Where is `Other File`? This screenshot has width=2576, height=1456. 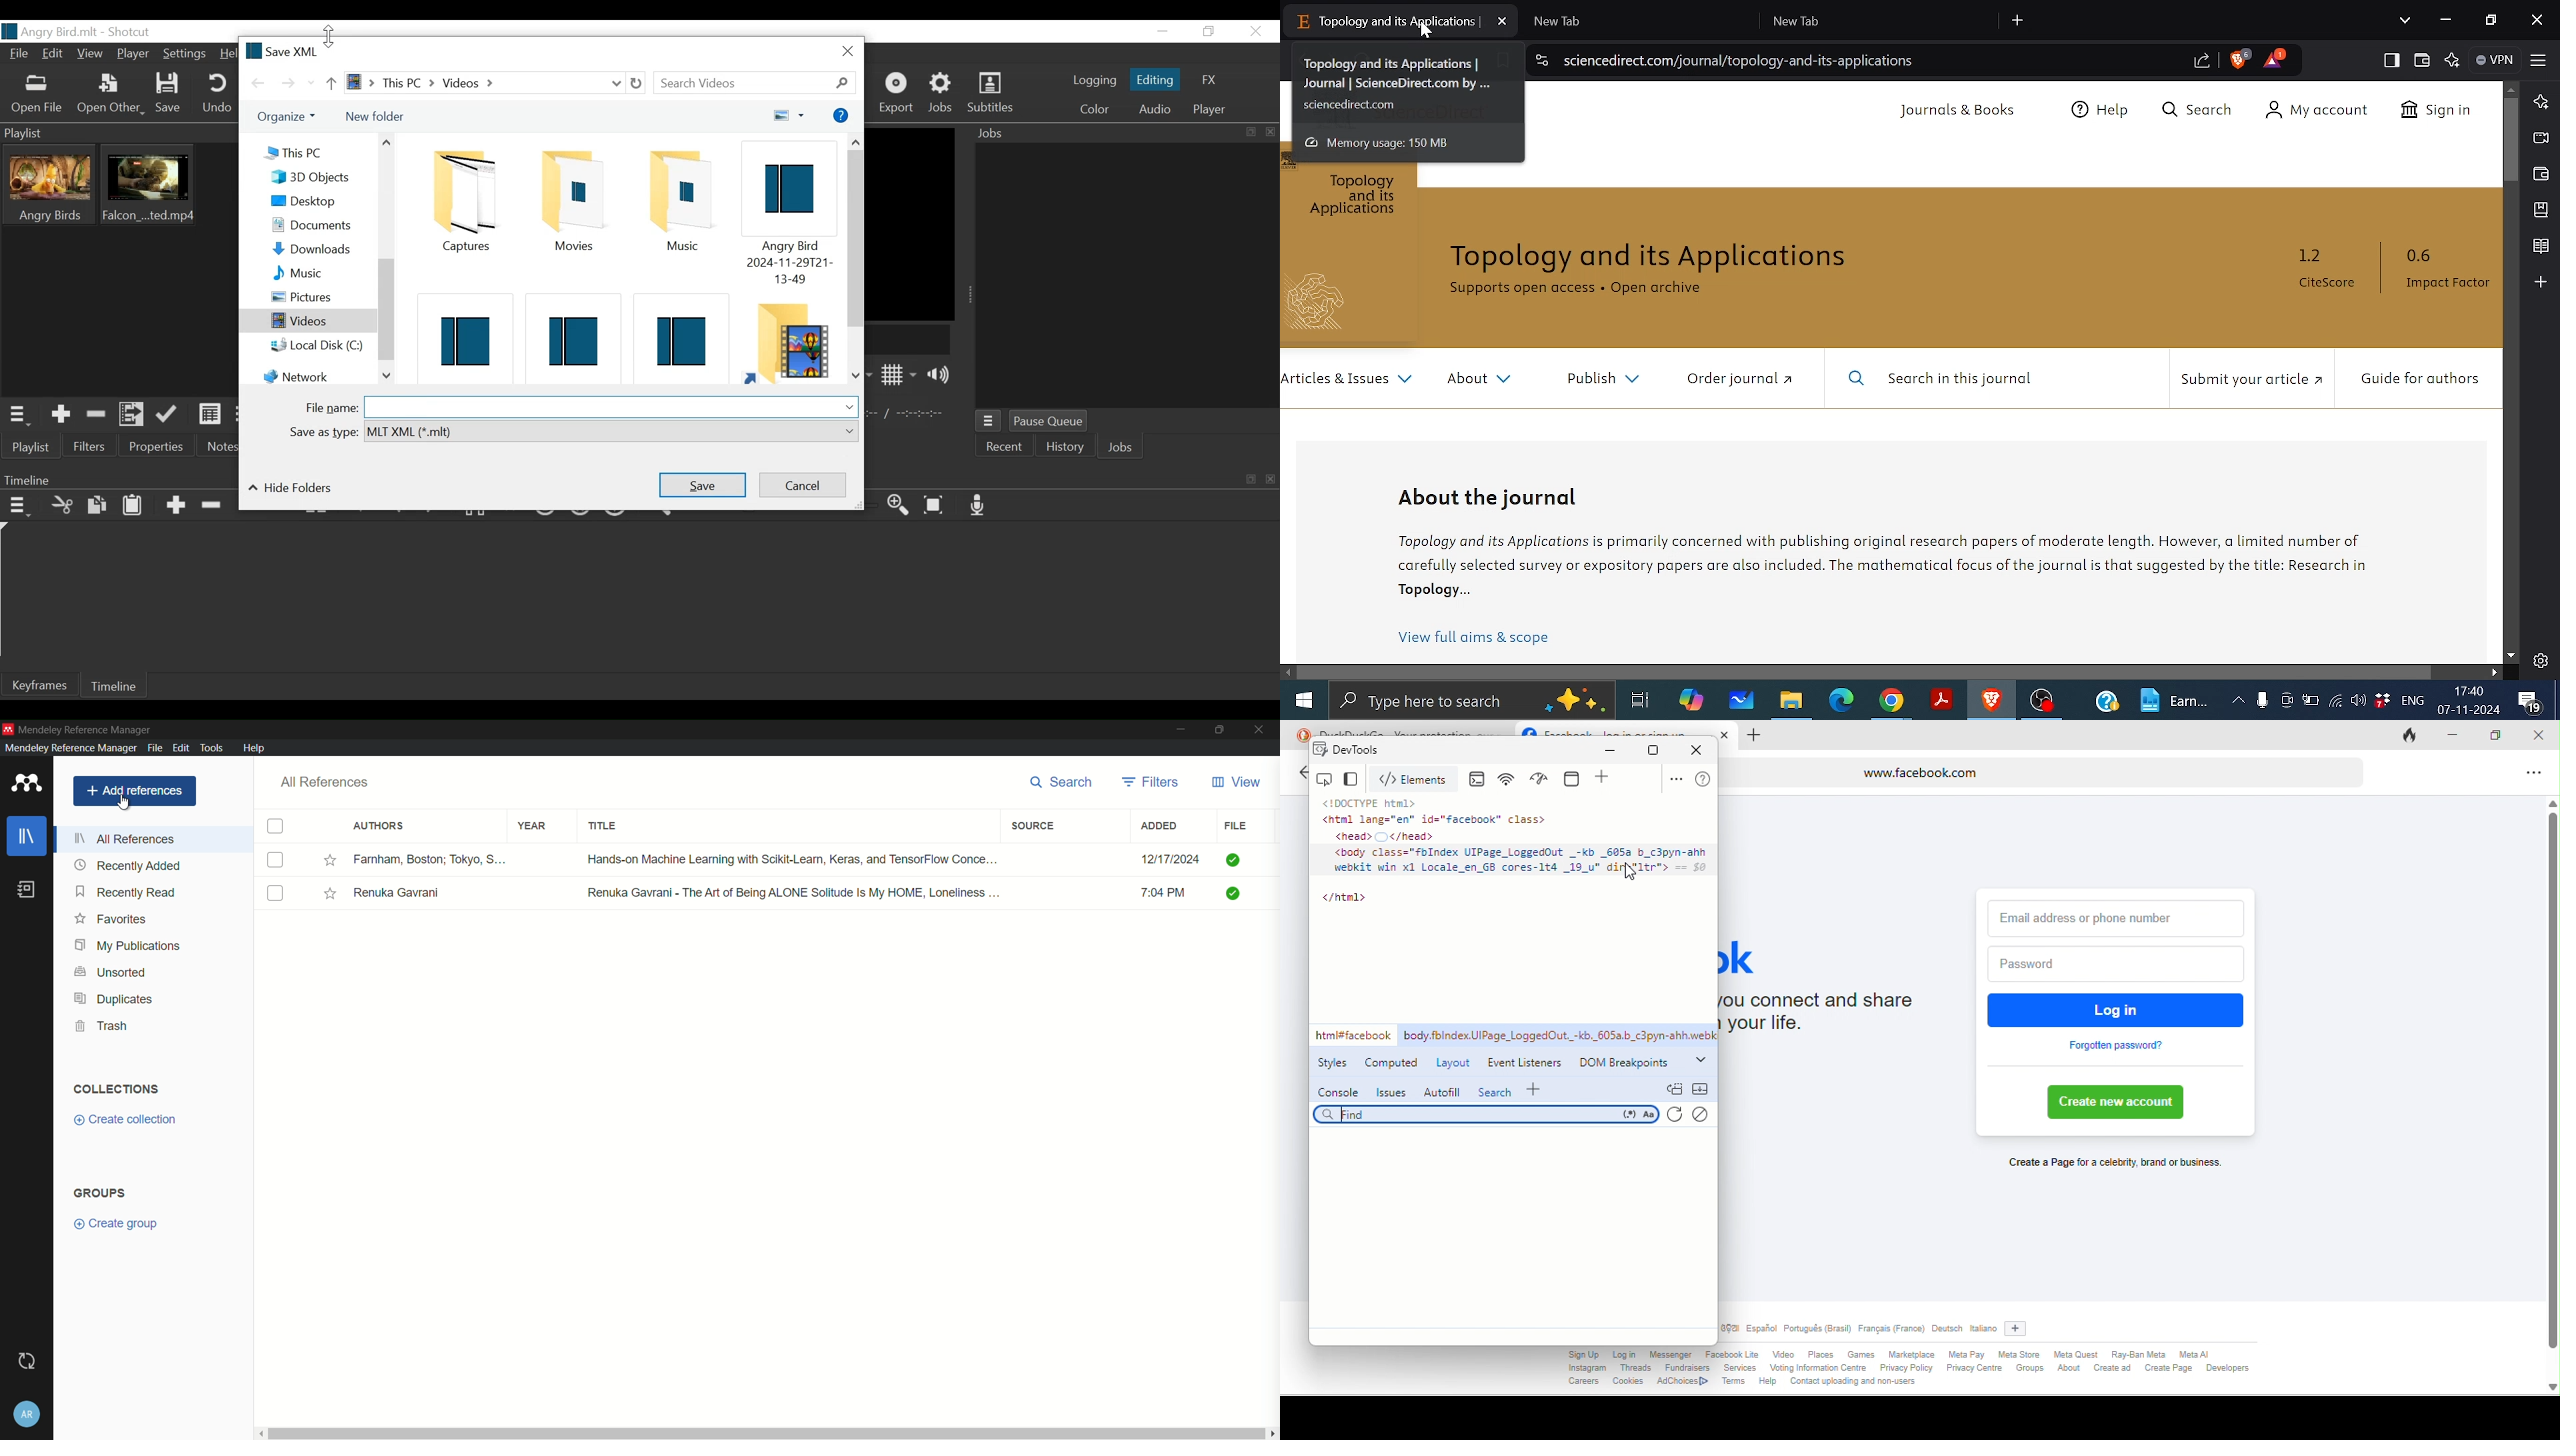 Other File is located at coordinates (107, 94).